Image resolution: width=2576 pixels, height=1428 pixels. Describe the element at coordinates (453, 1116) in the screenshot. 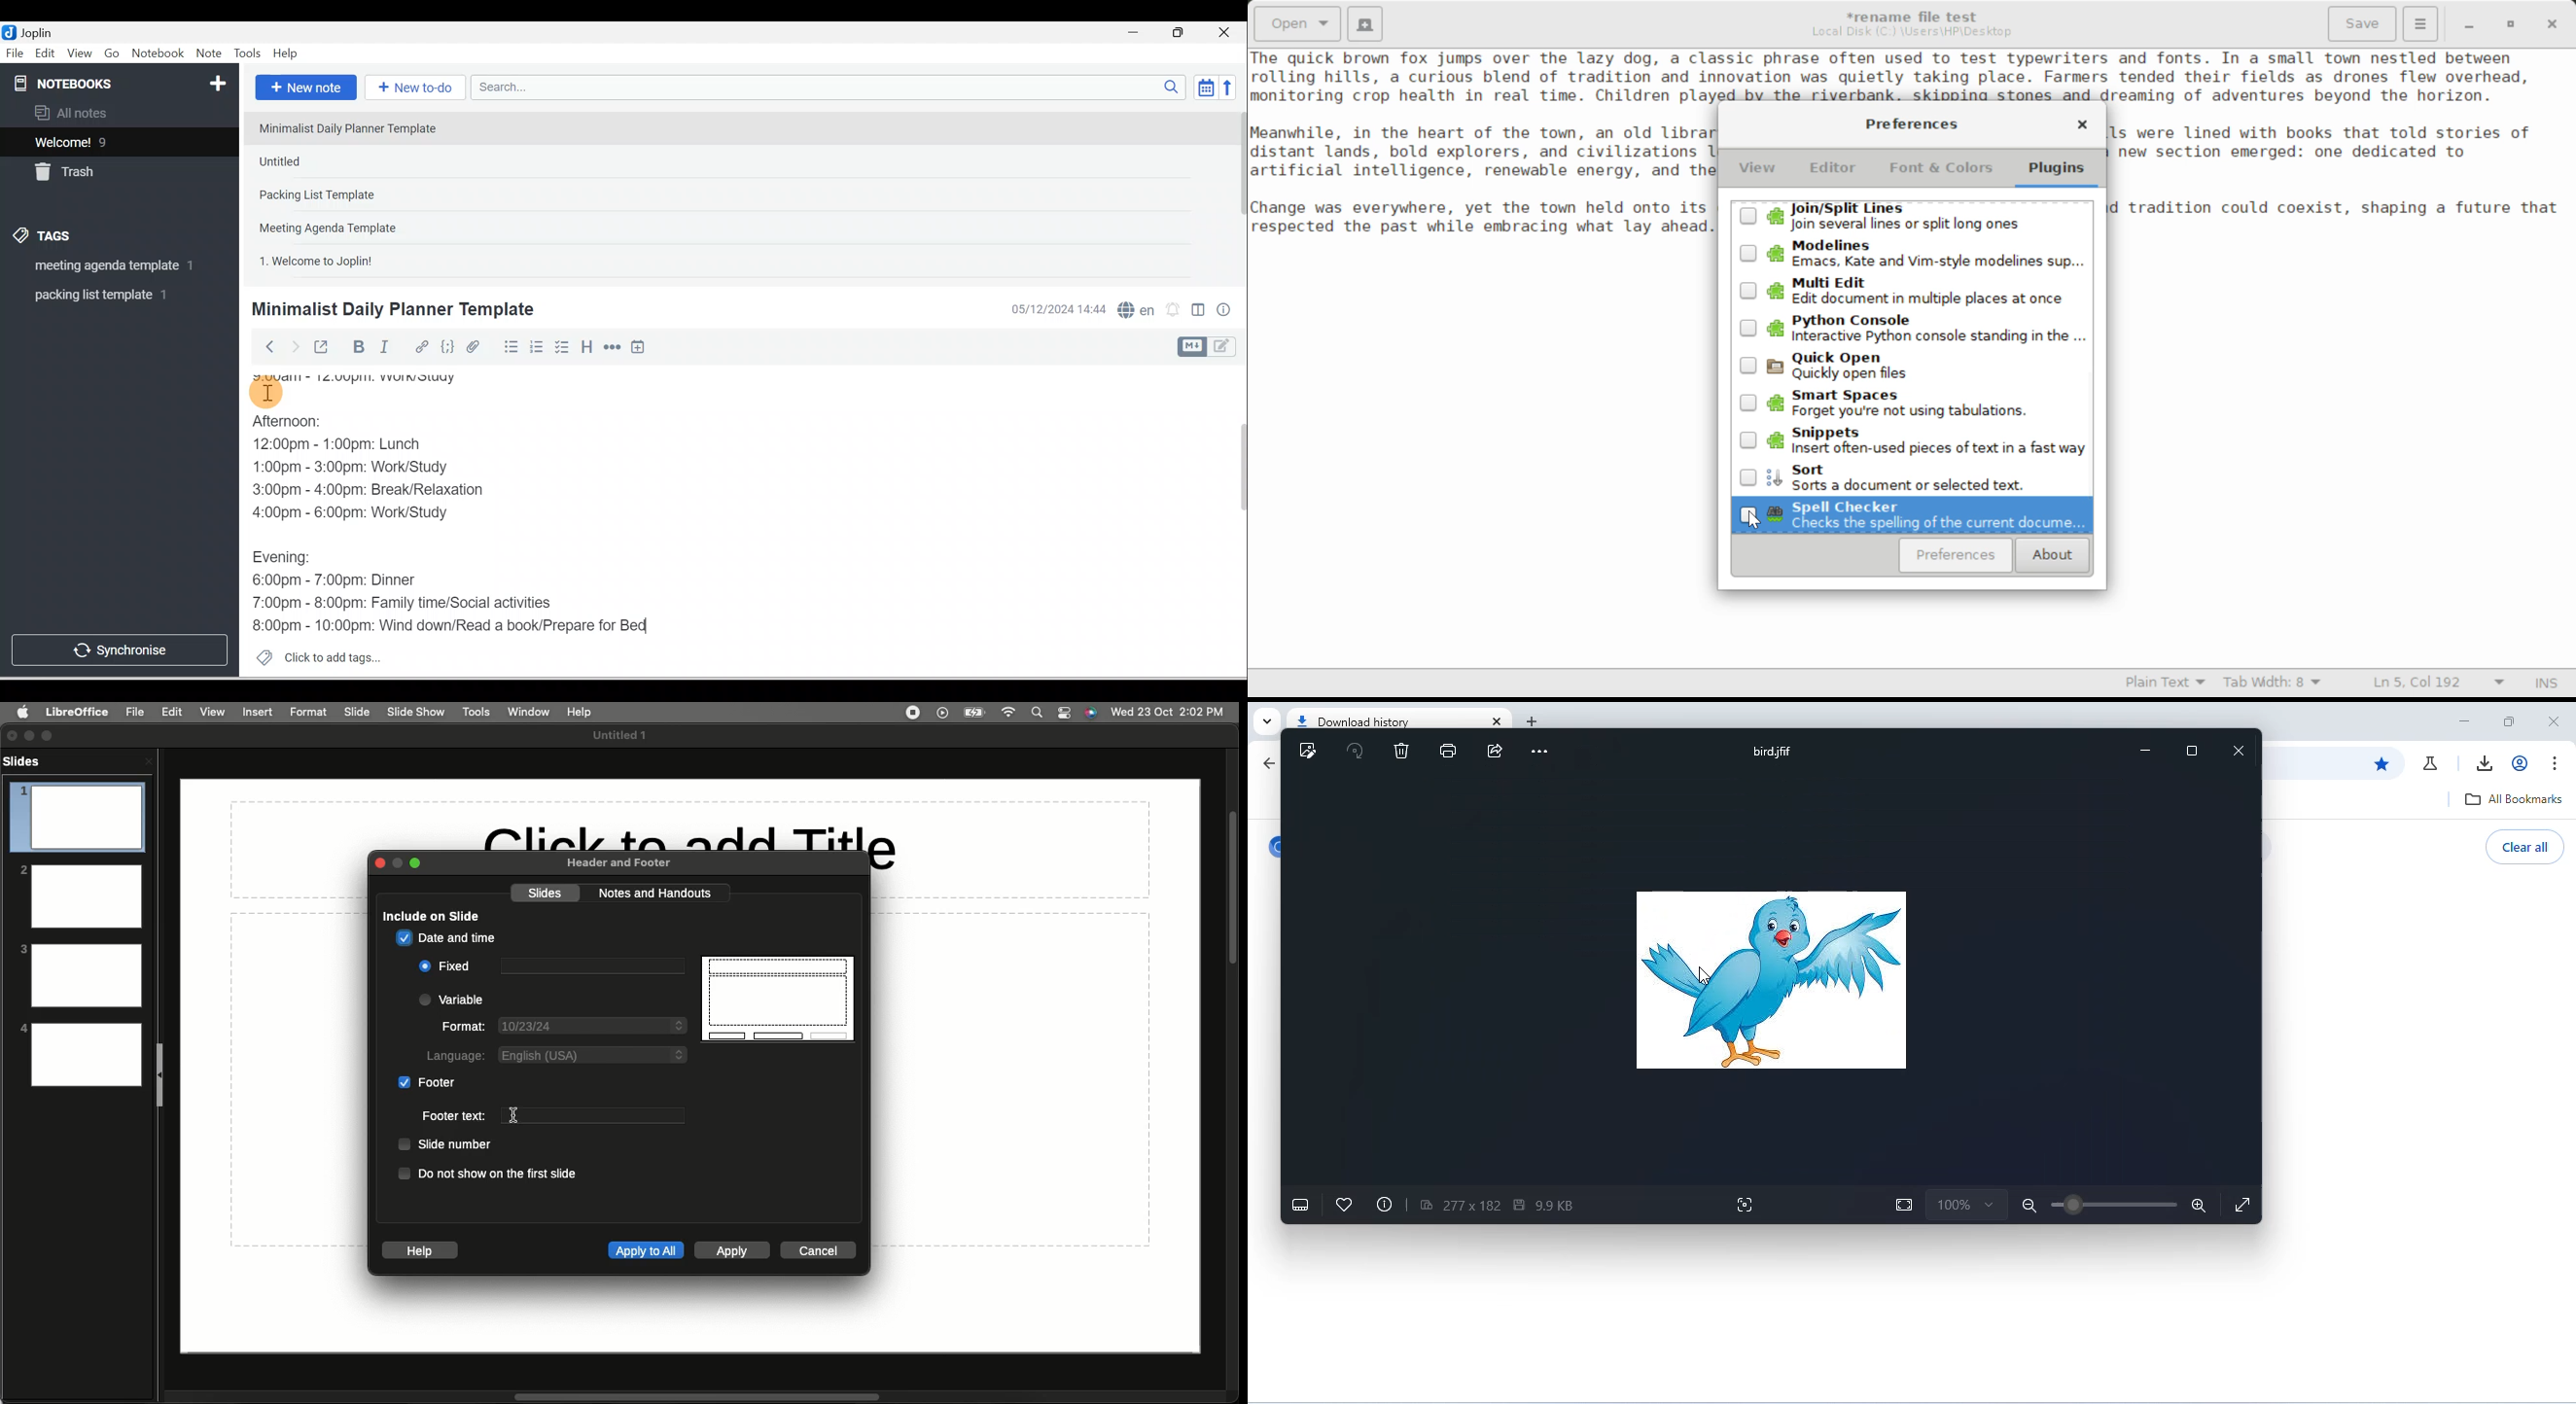

I see `Footer text` at that location.